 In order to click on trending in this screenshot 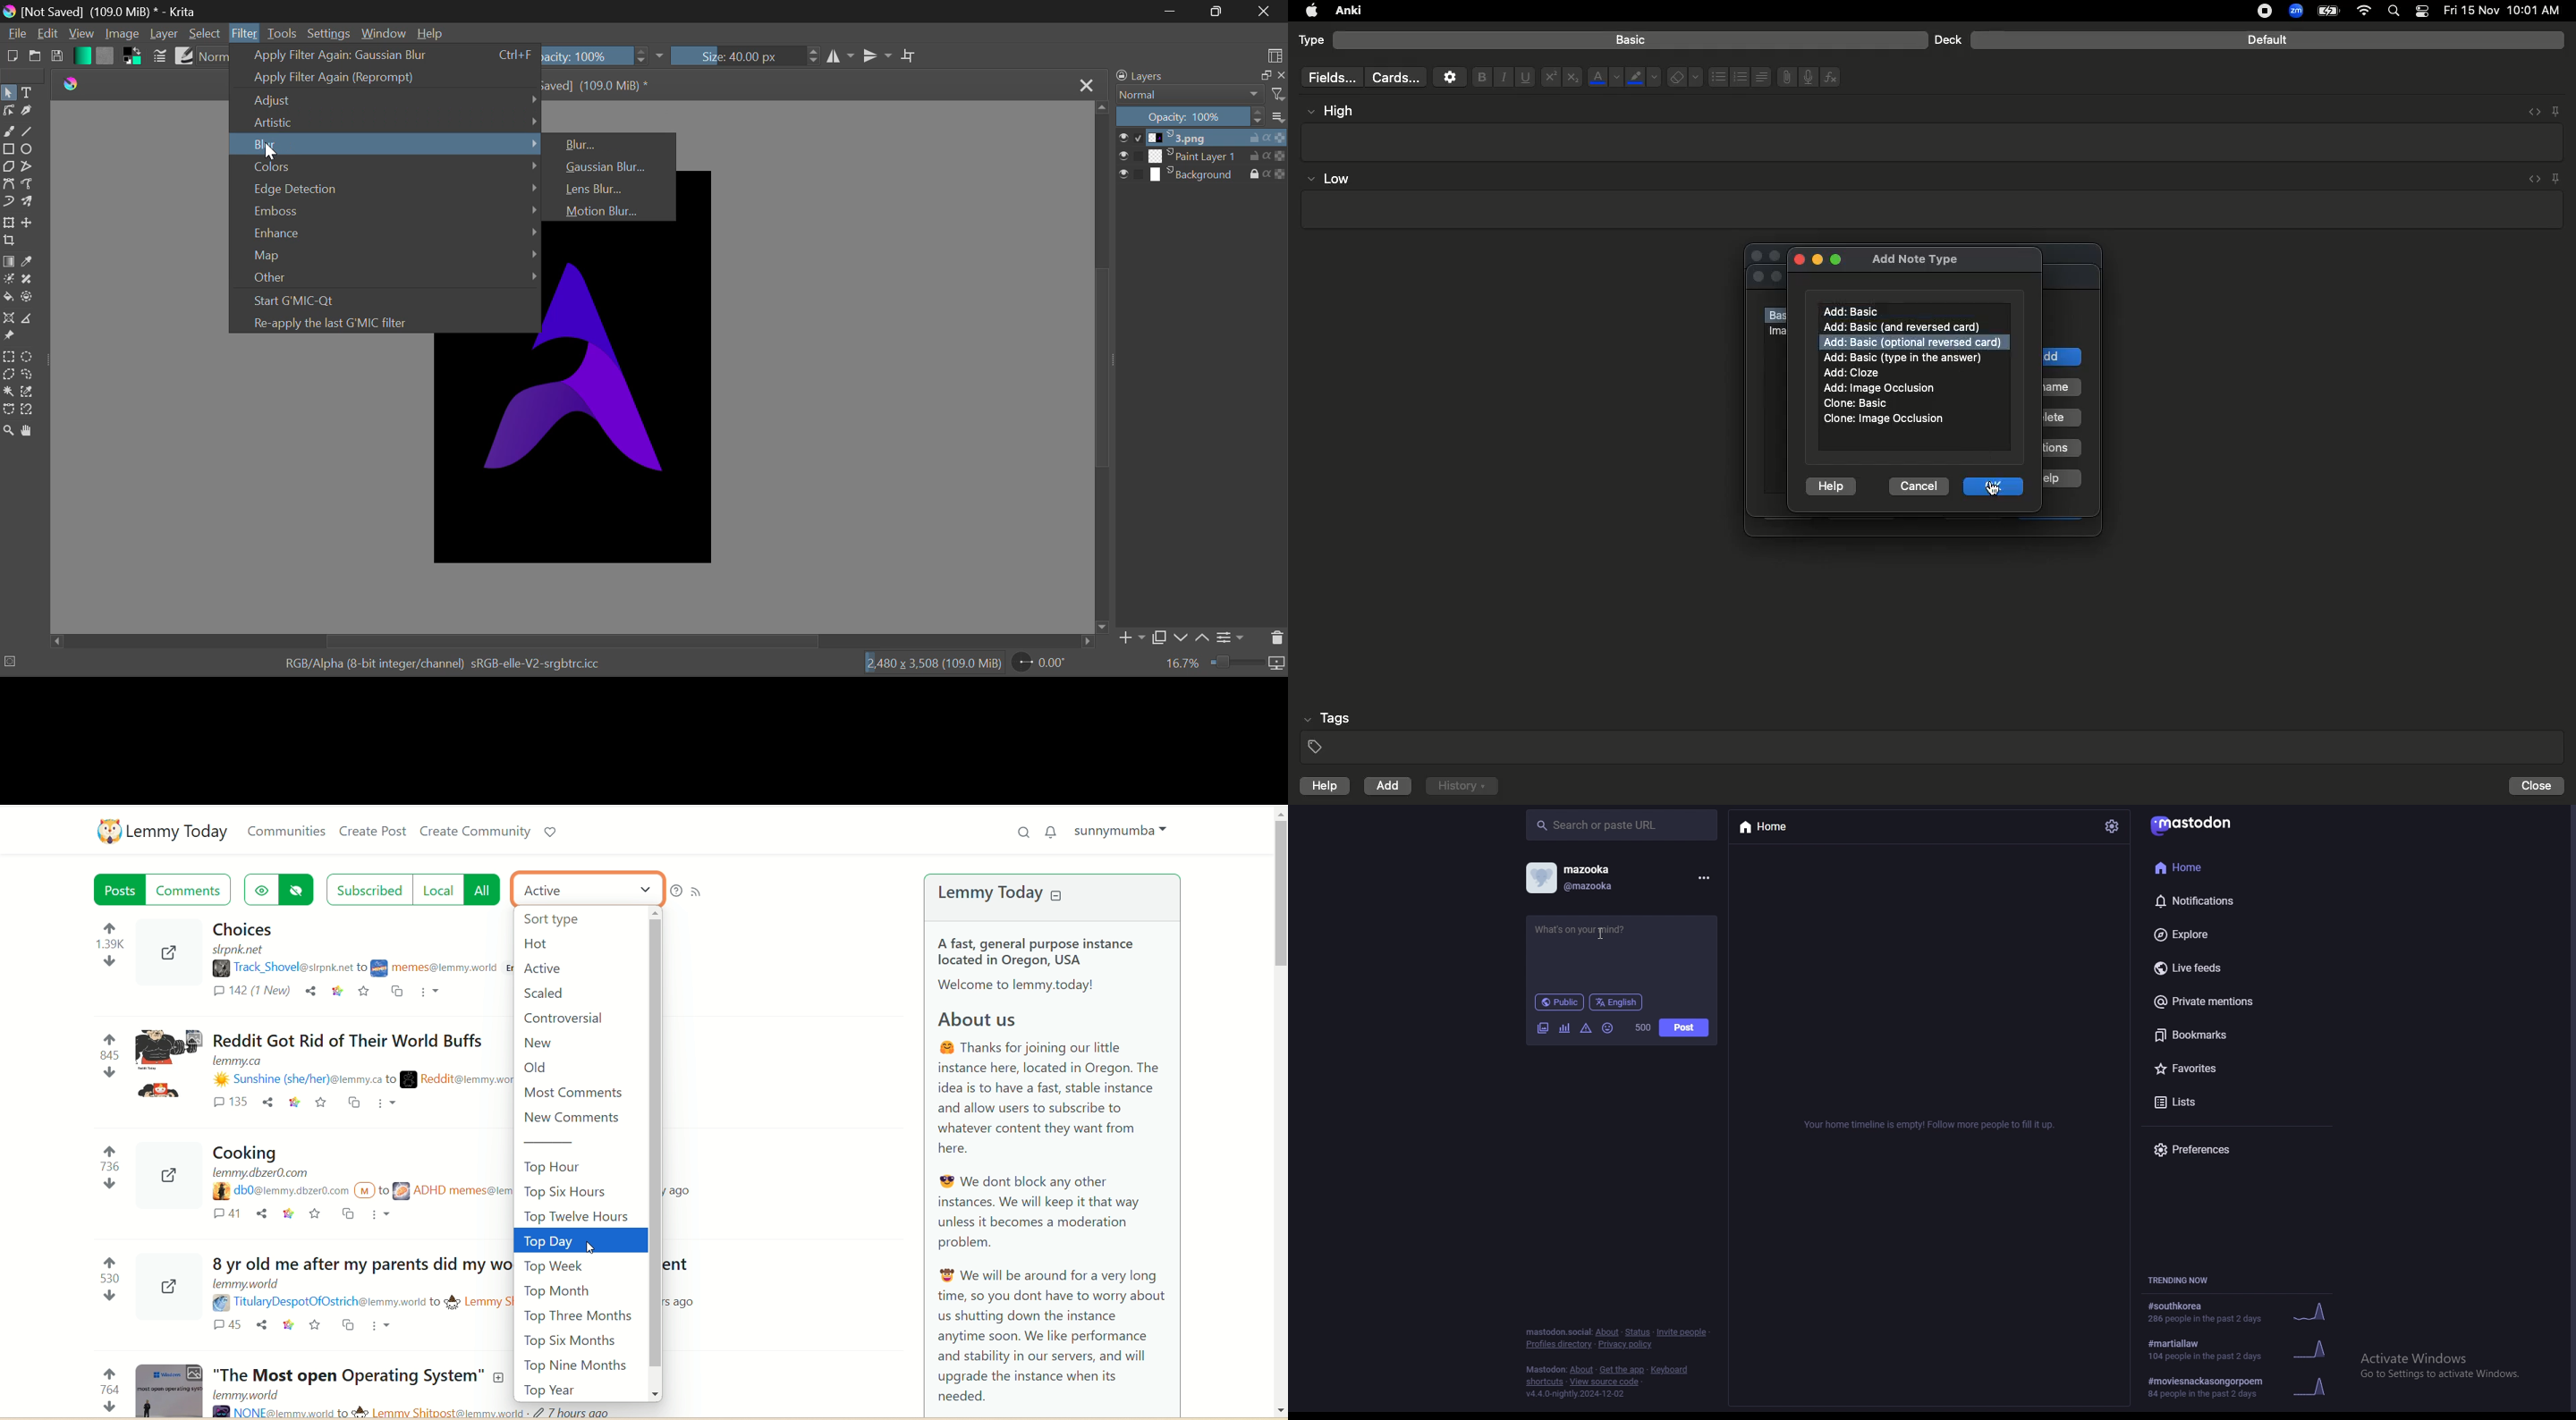, I will do `click(2241, 1351)`.